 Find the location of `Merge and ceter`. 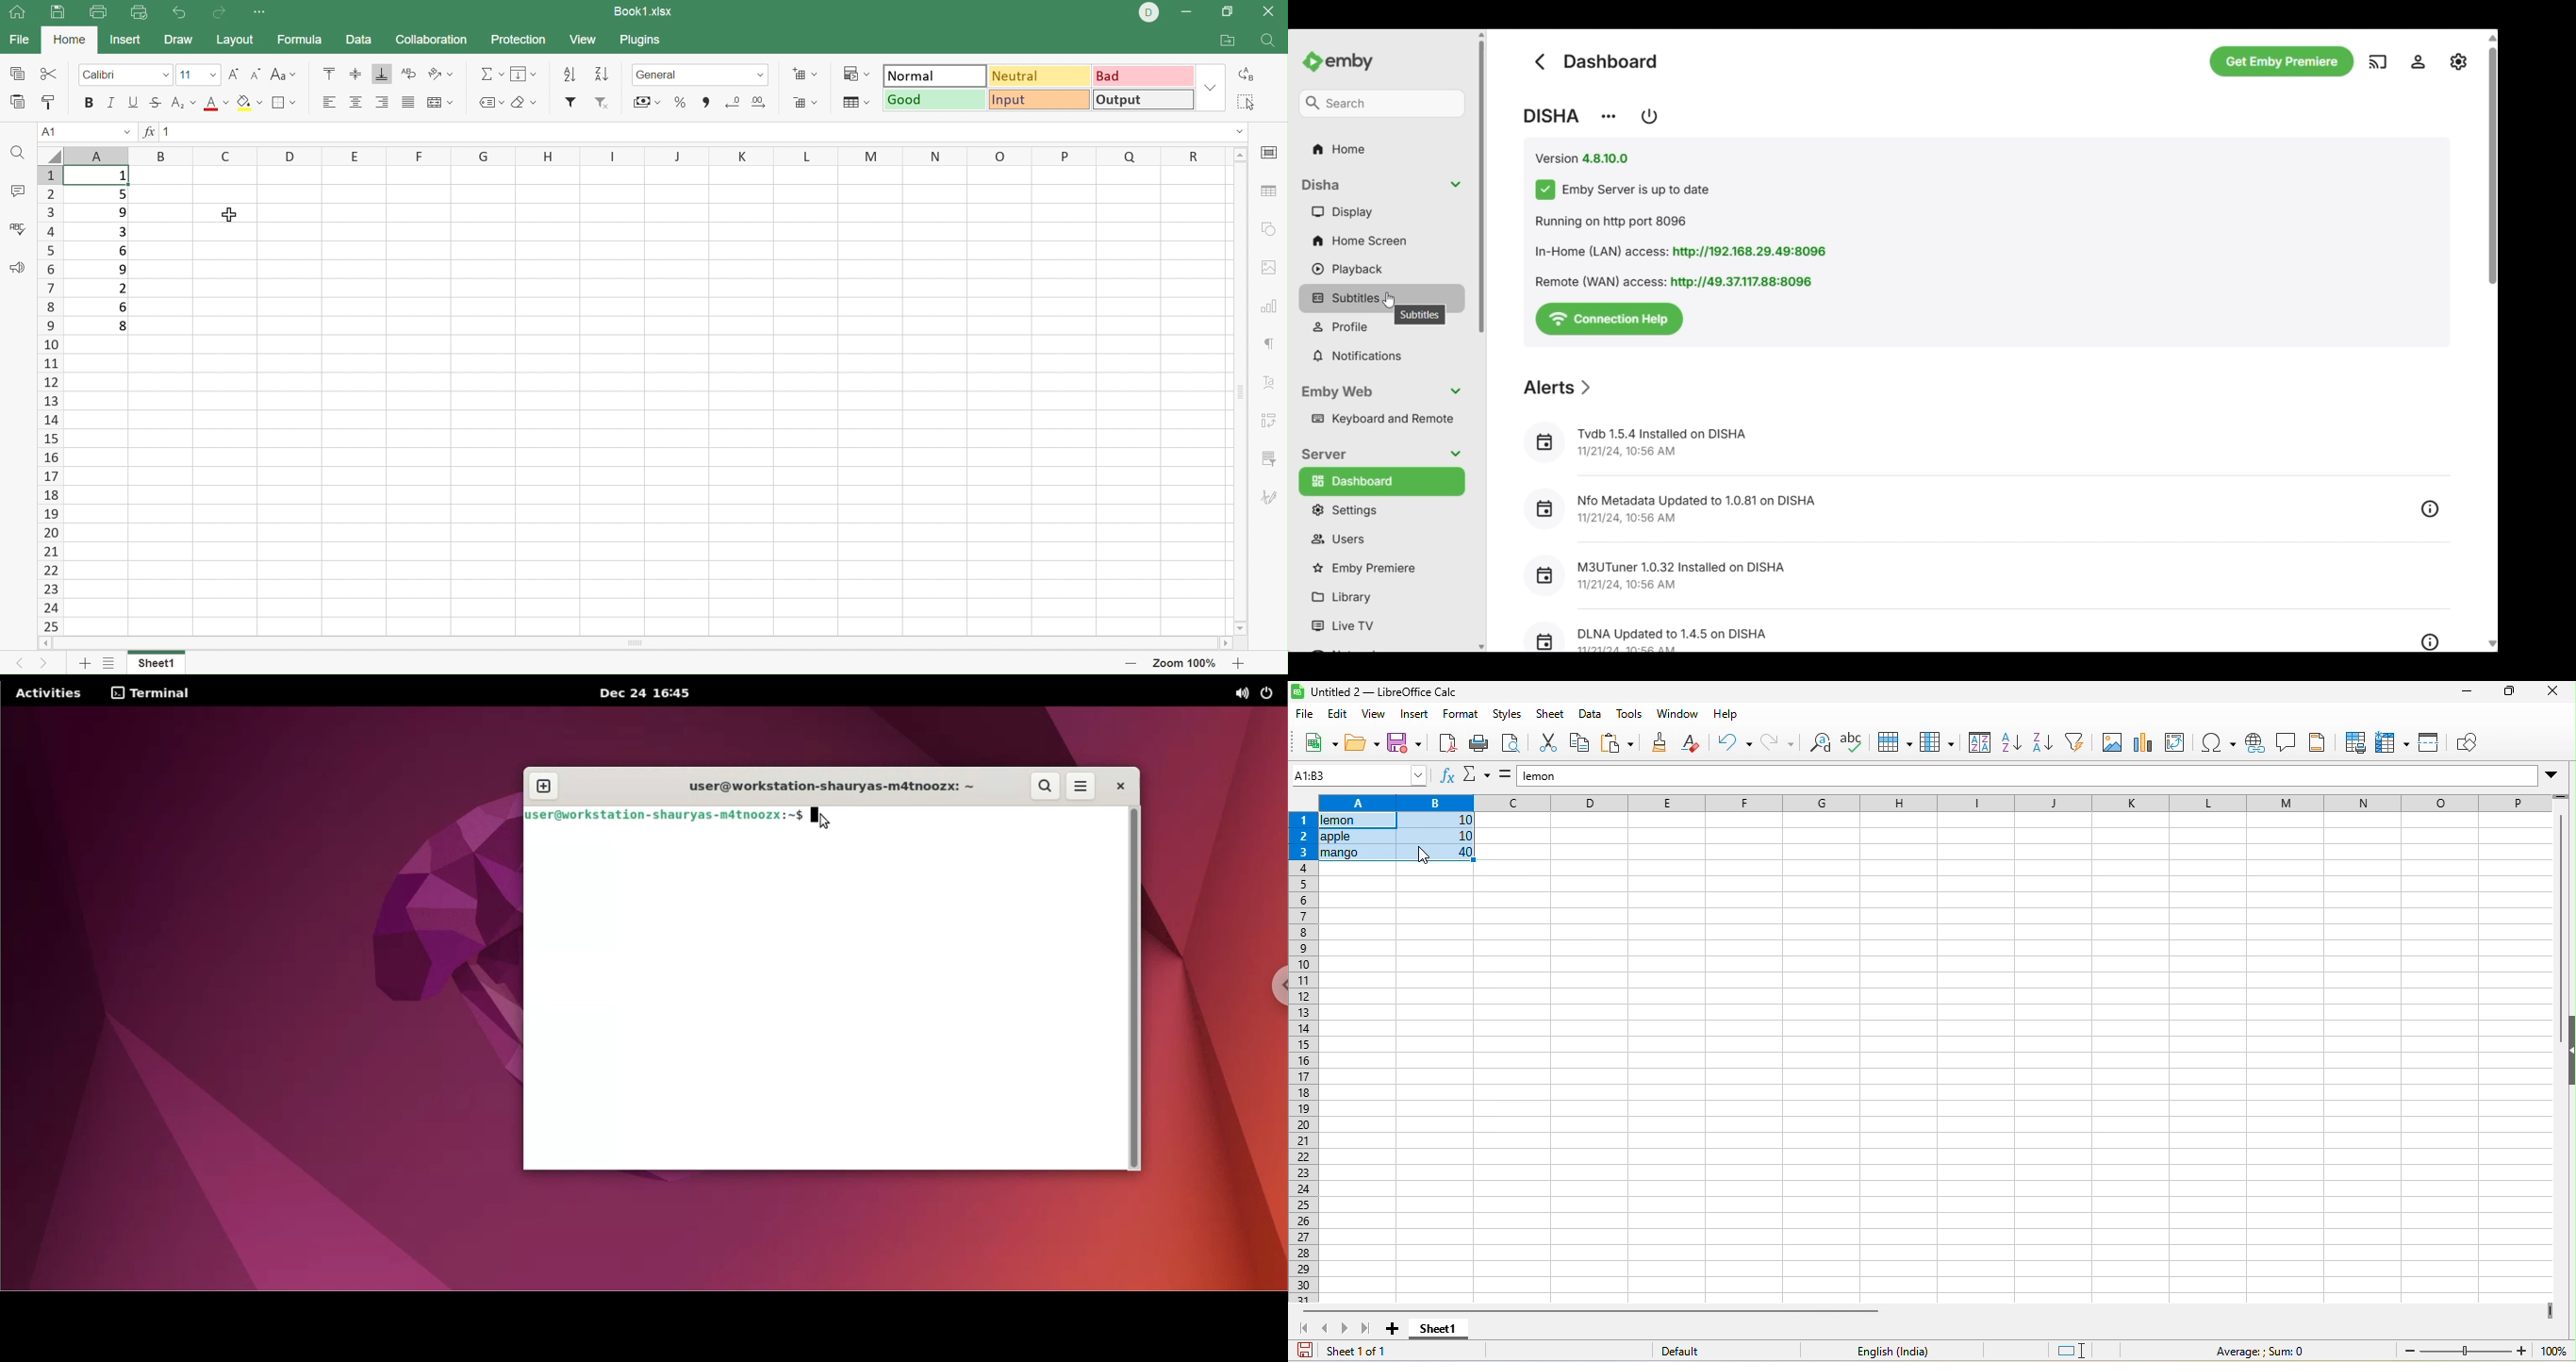

Merge and ceter is located at coordinates (441, 102).